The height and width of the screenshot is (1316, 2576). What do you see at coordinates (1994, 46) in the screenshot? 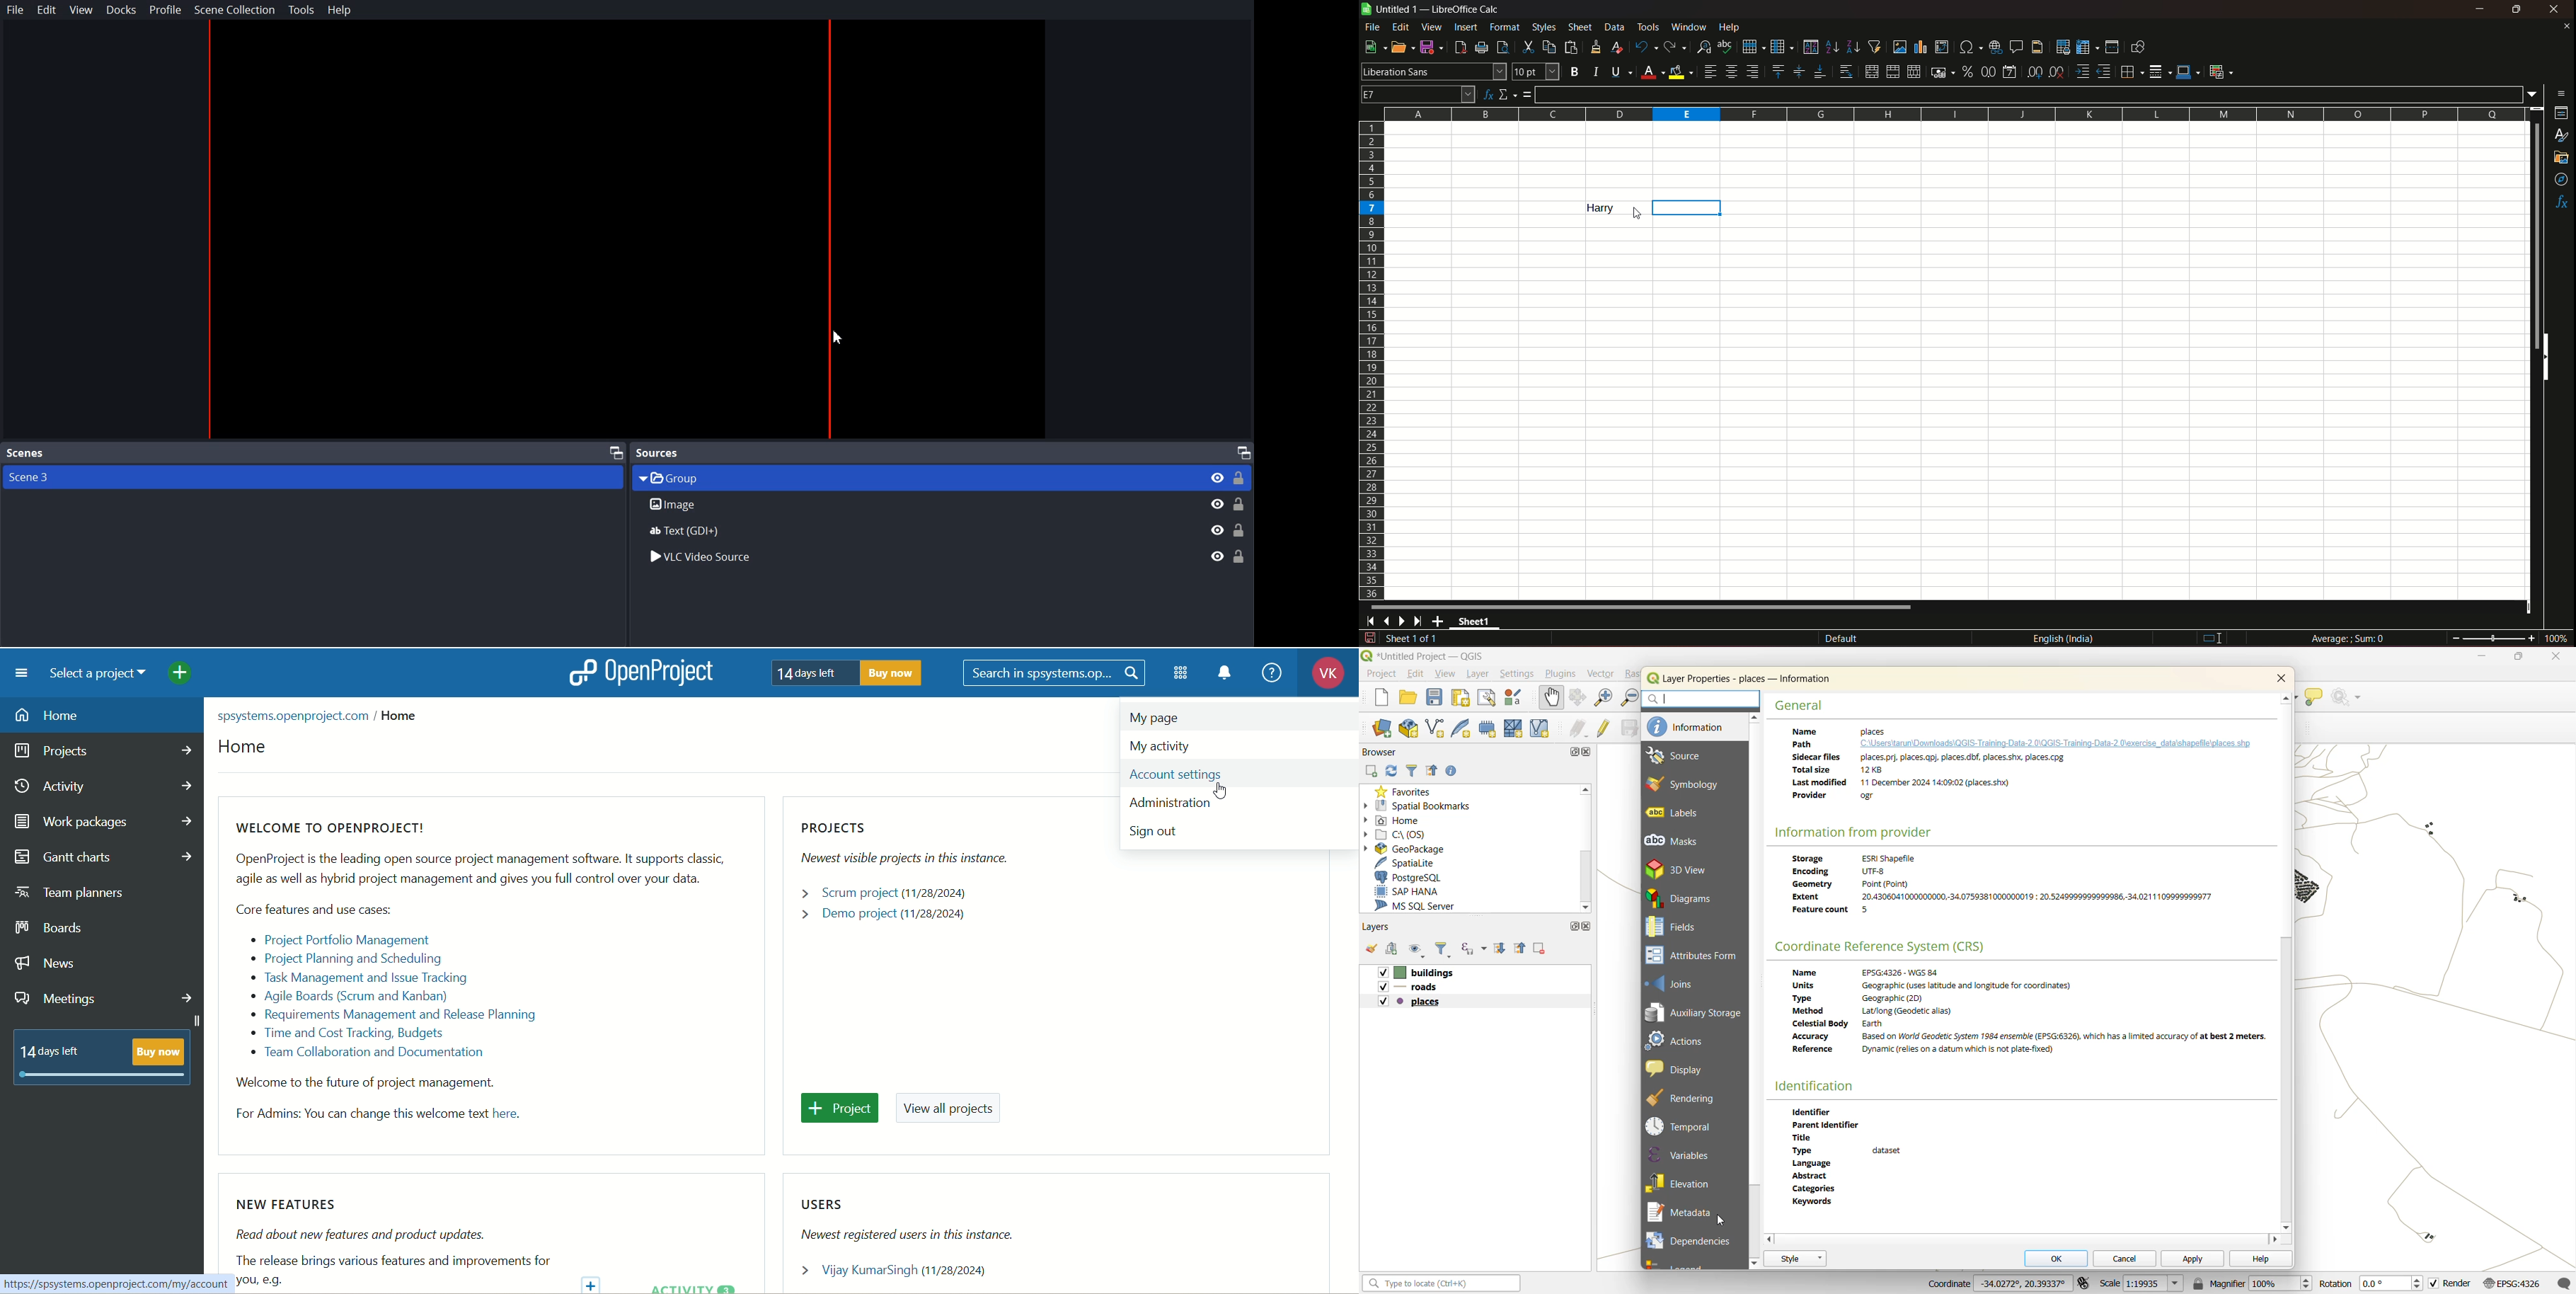
I see `insert hyperlink` at bounding box center [1994, 46].